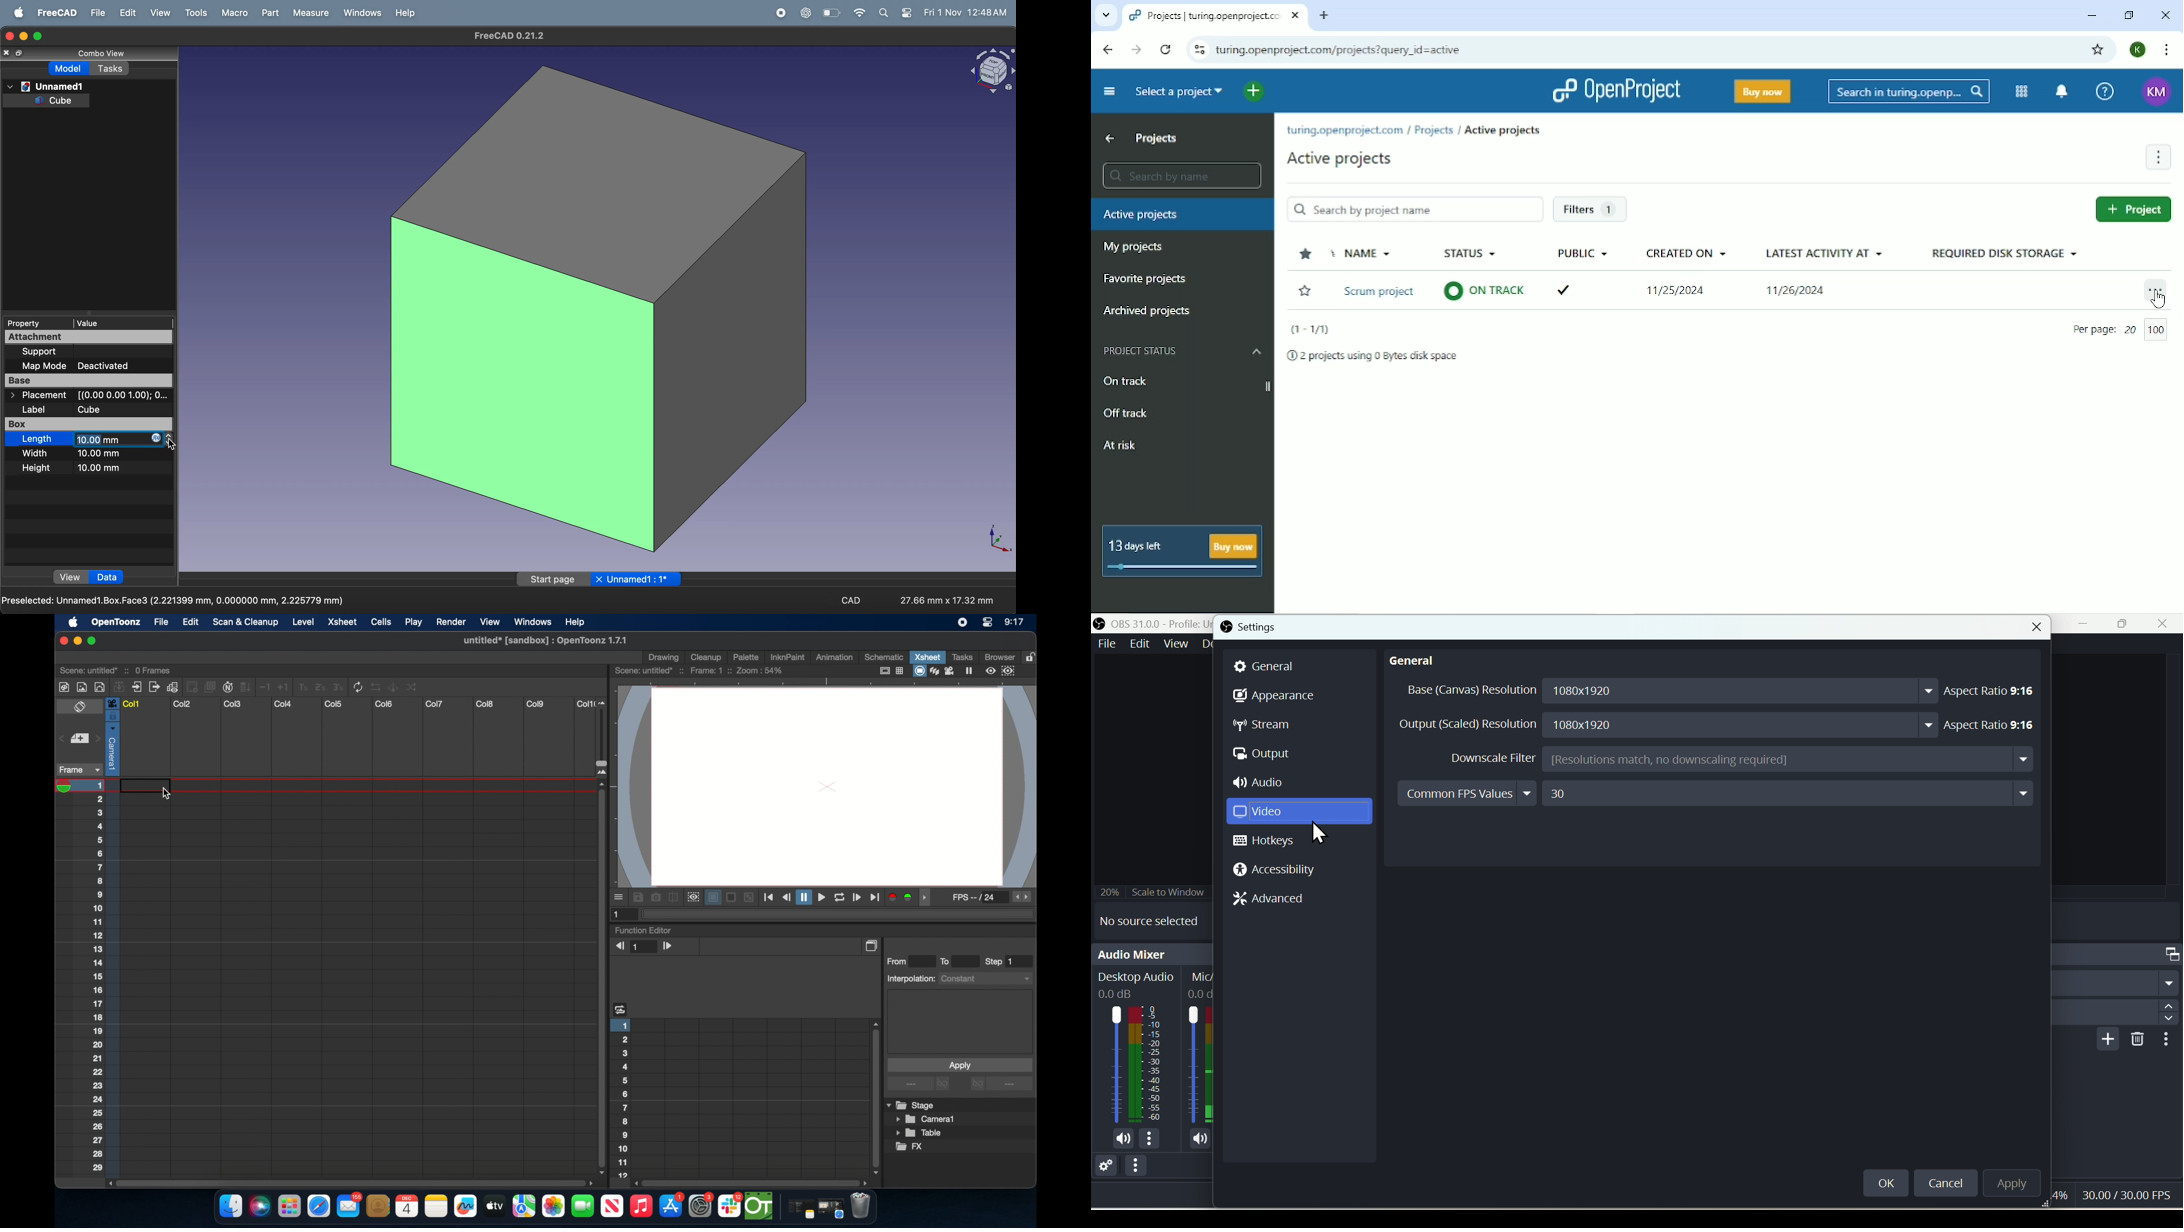 The width and height of the screenshot is (2184, 1232). I want to click on trash, so click(861, 1207).